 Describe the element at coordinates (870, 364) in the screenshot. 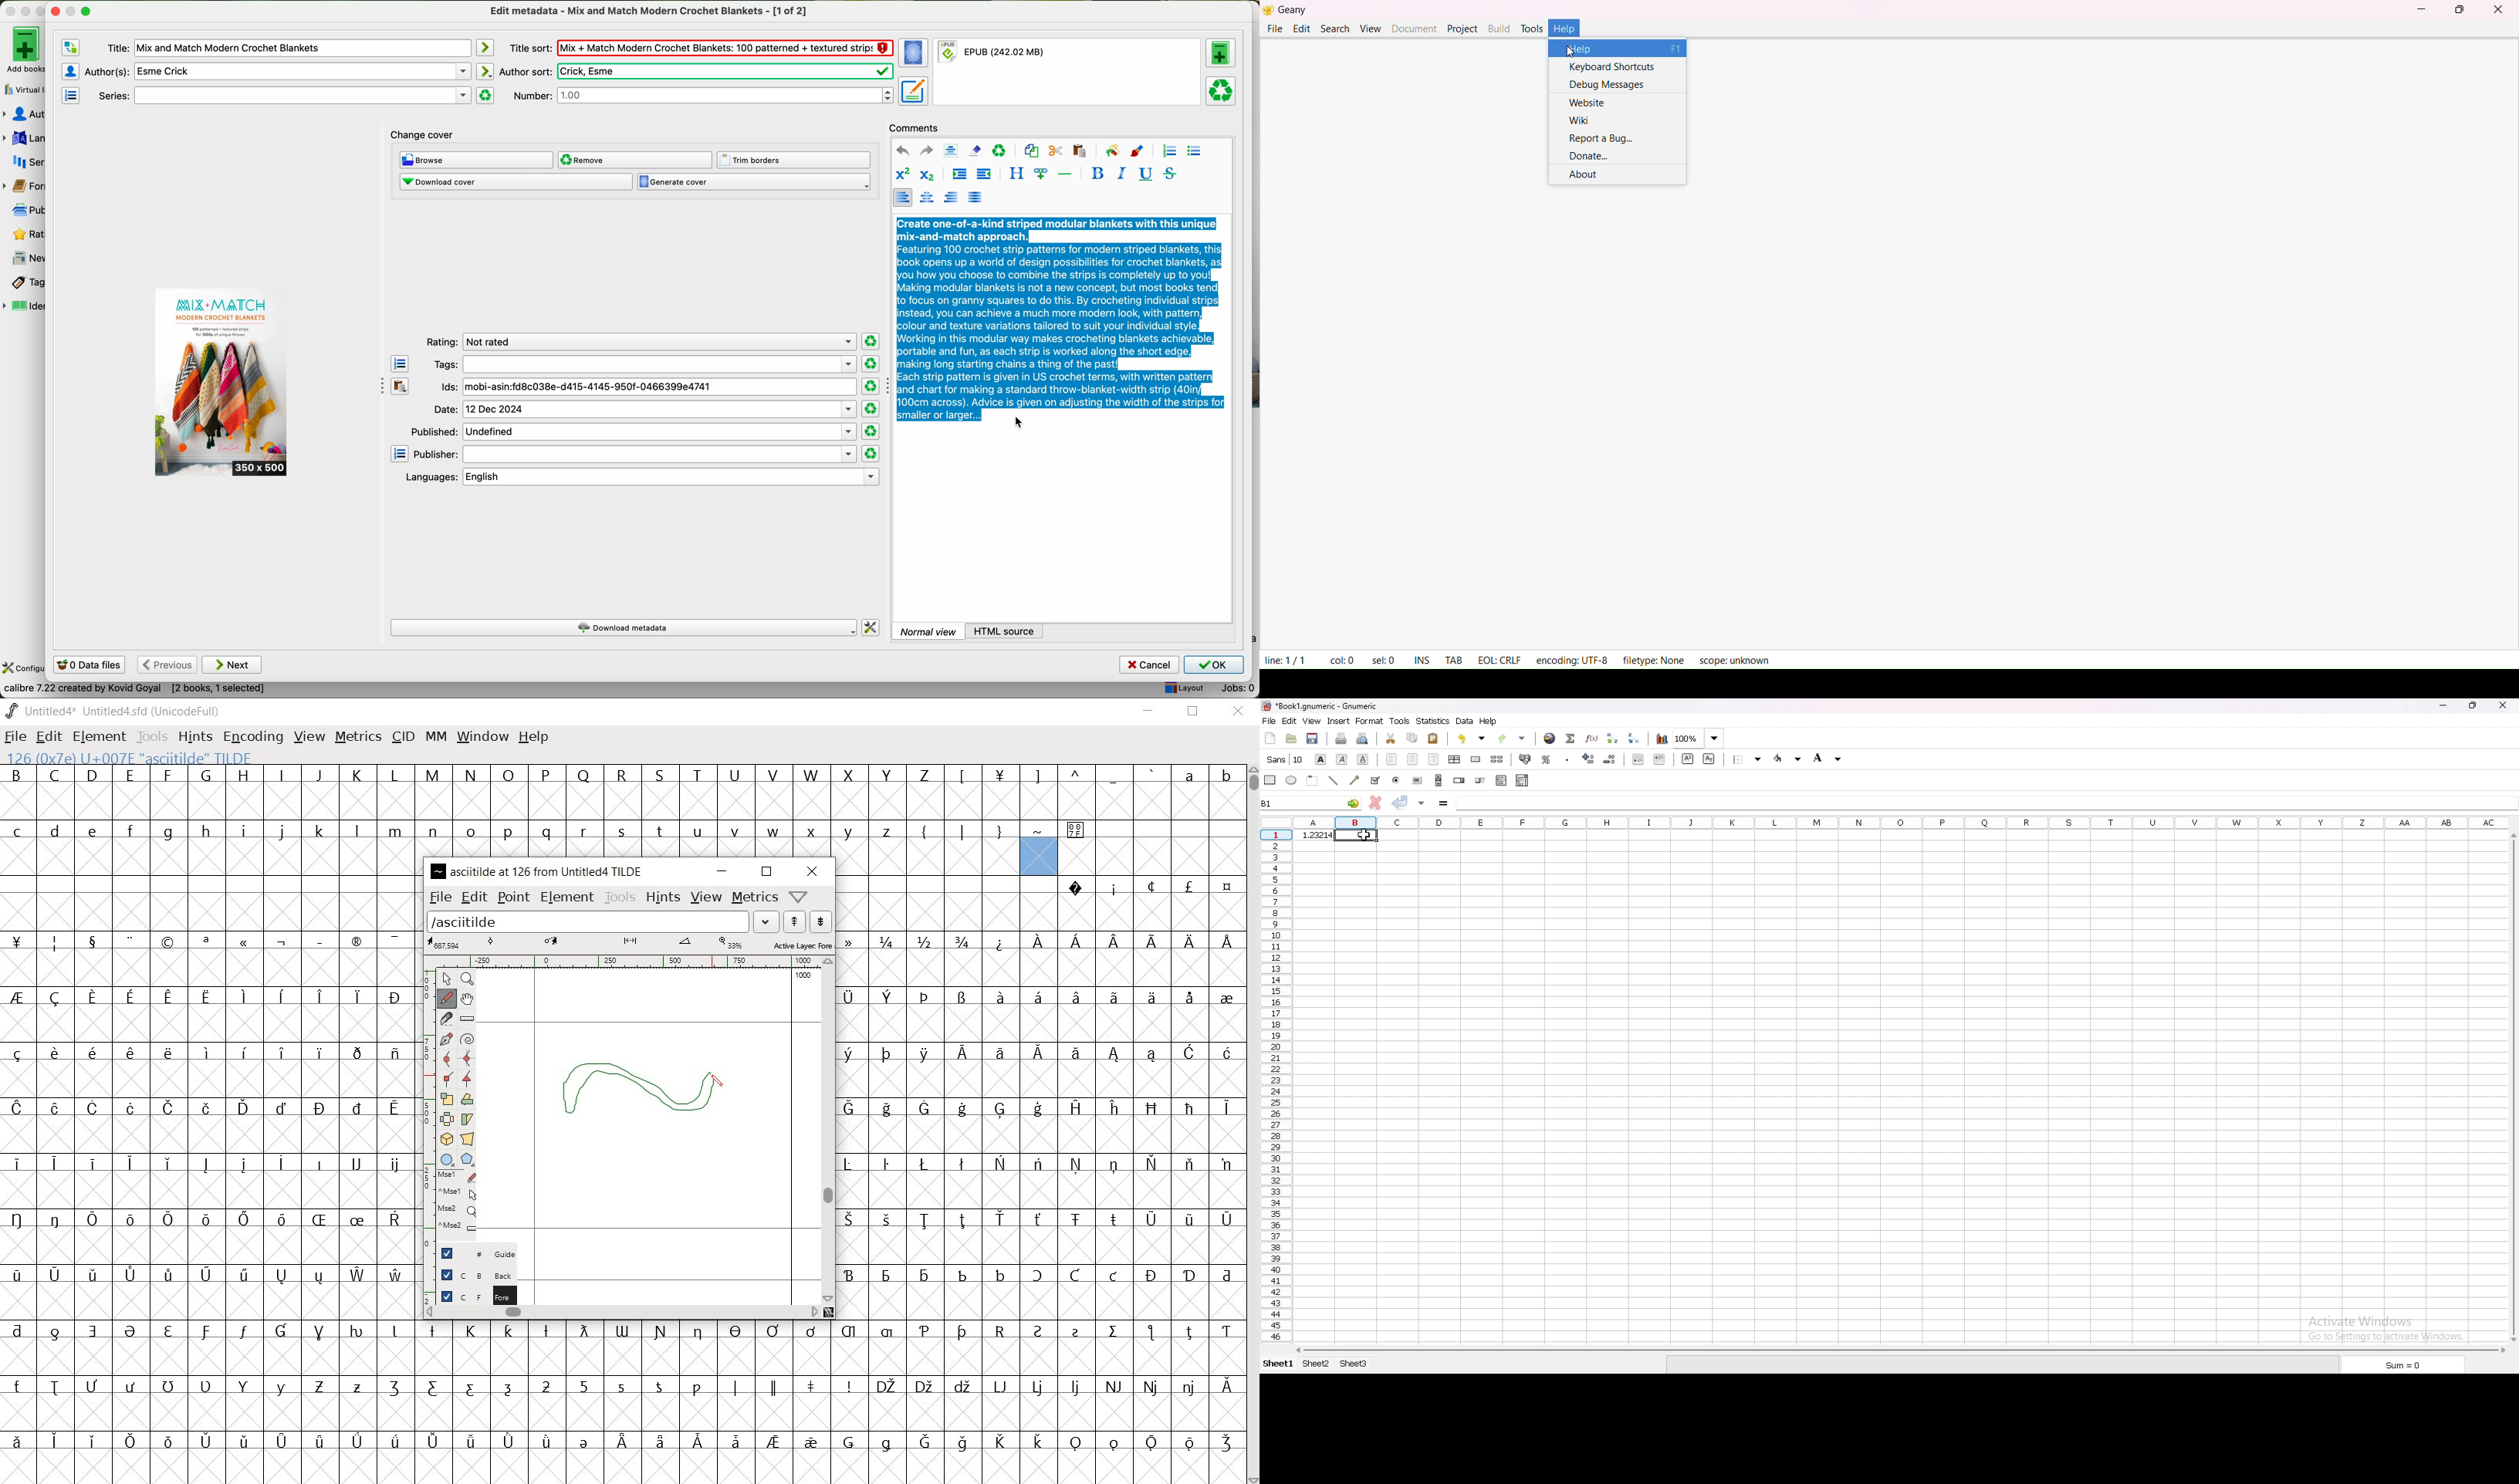

I see `clear rating` at that location.